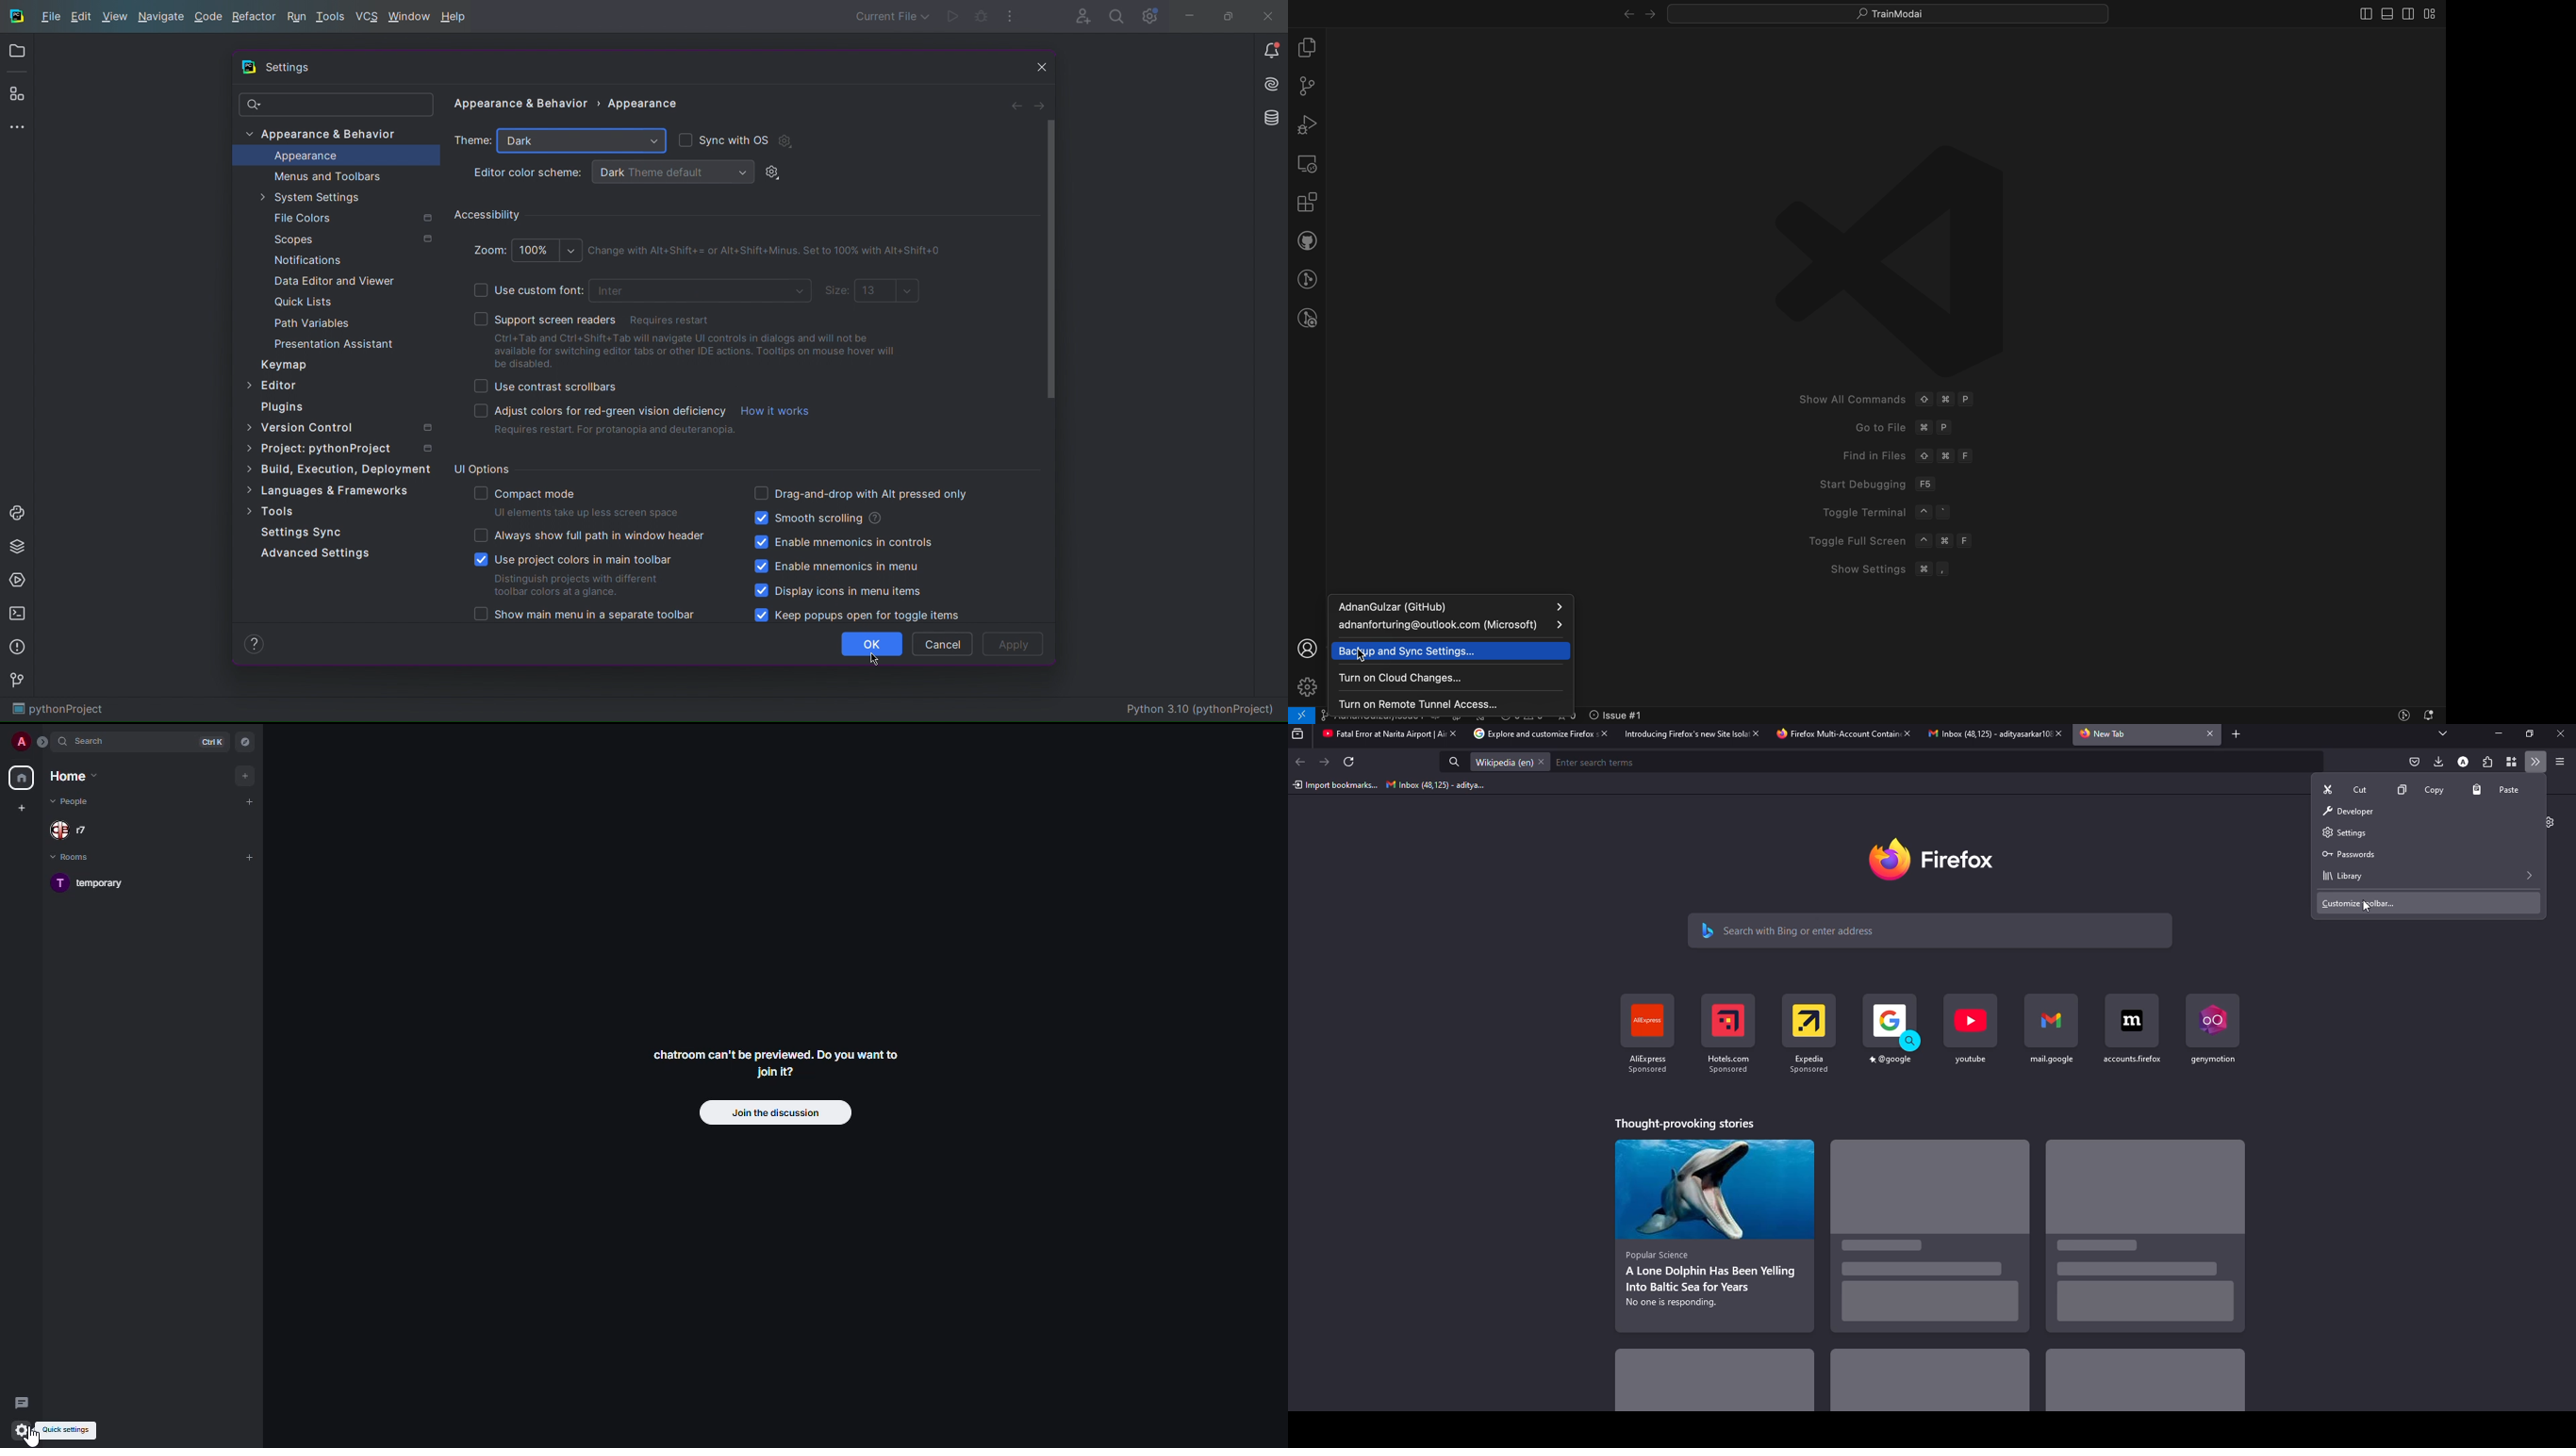  I want to click on shortcut, so click(1971, 1029).